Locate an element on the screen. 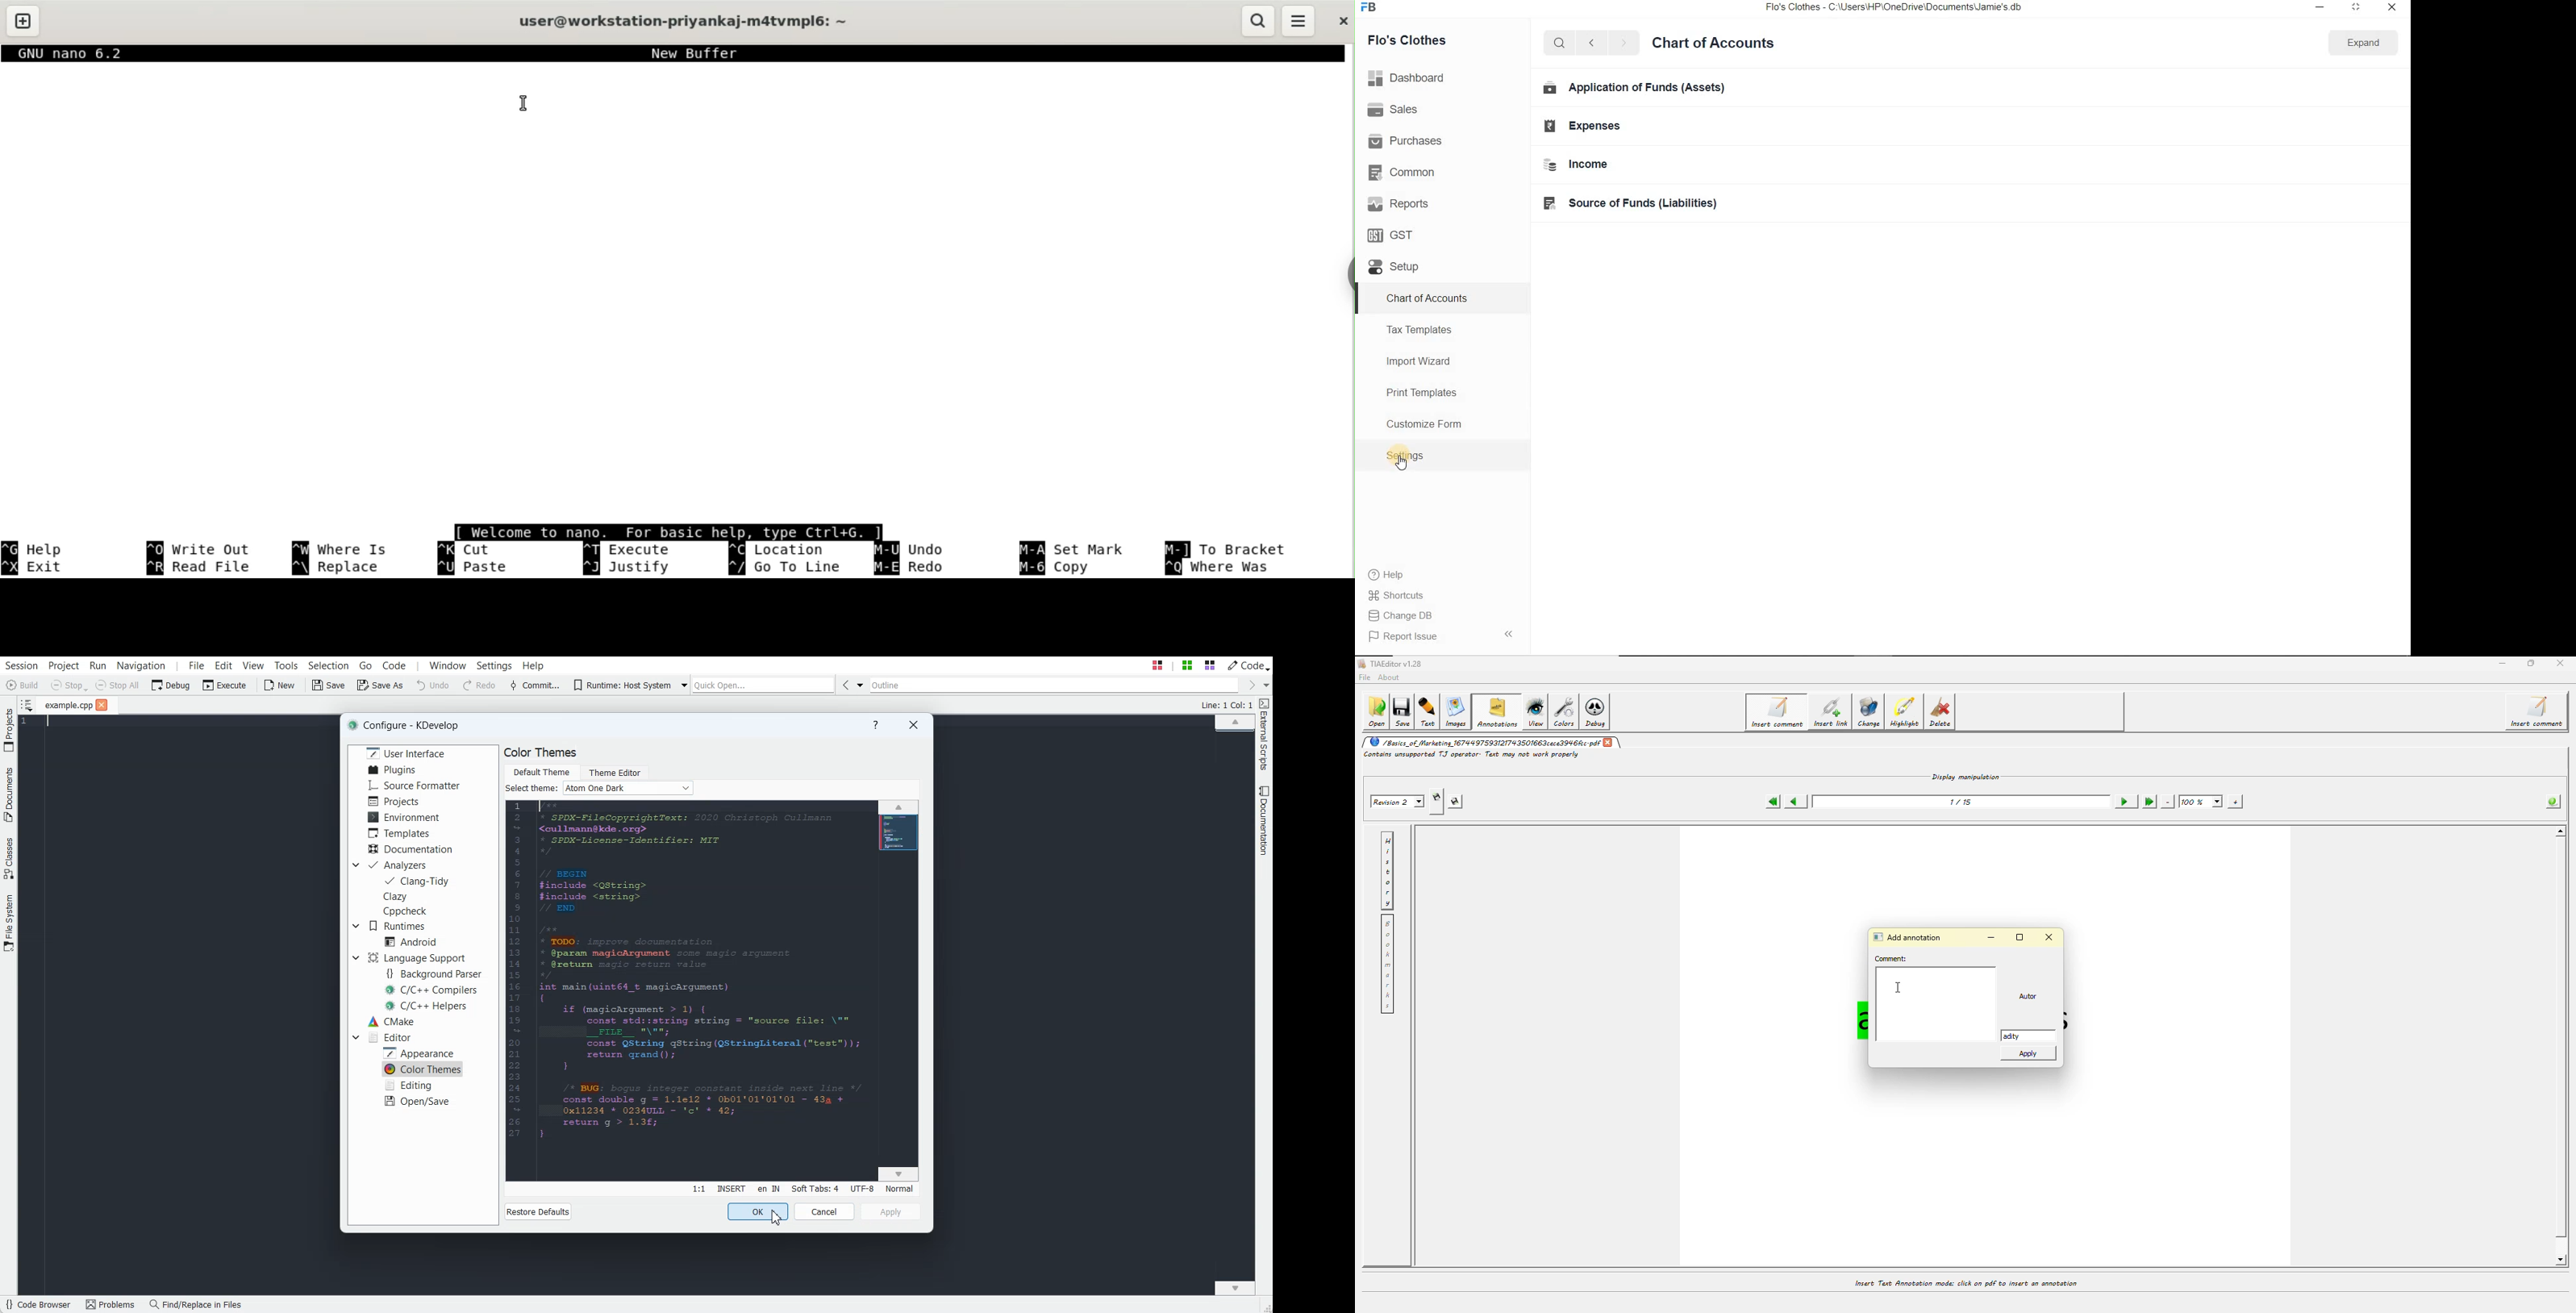 The image size is (2576, 1316). Purchases is located at coordinates (1412, 141).